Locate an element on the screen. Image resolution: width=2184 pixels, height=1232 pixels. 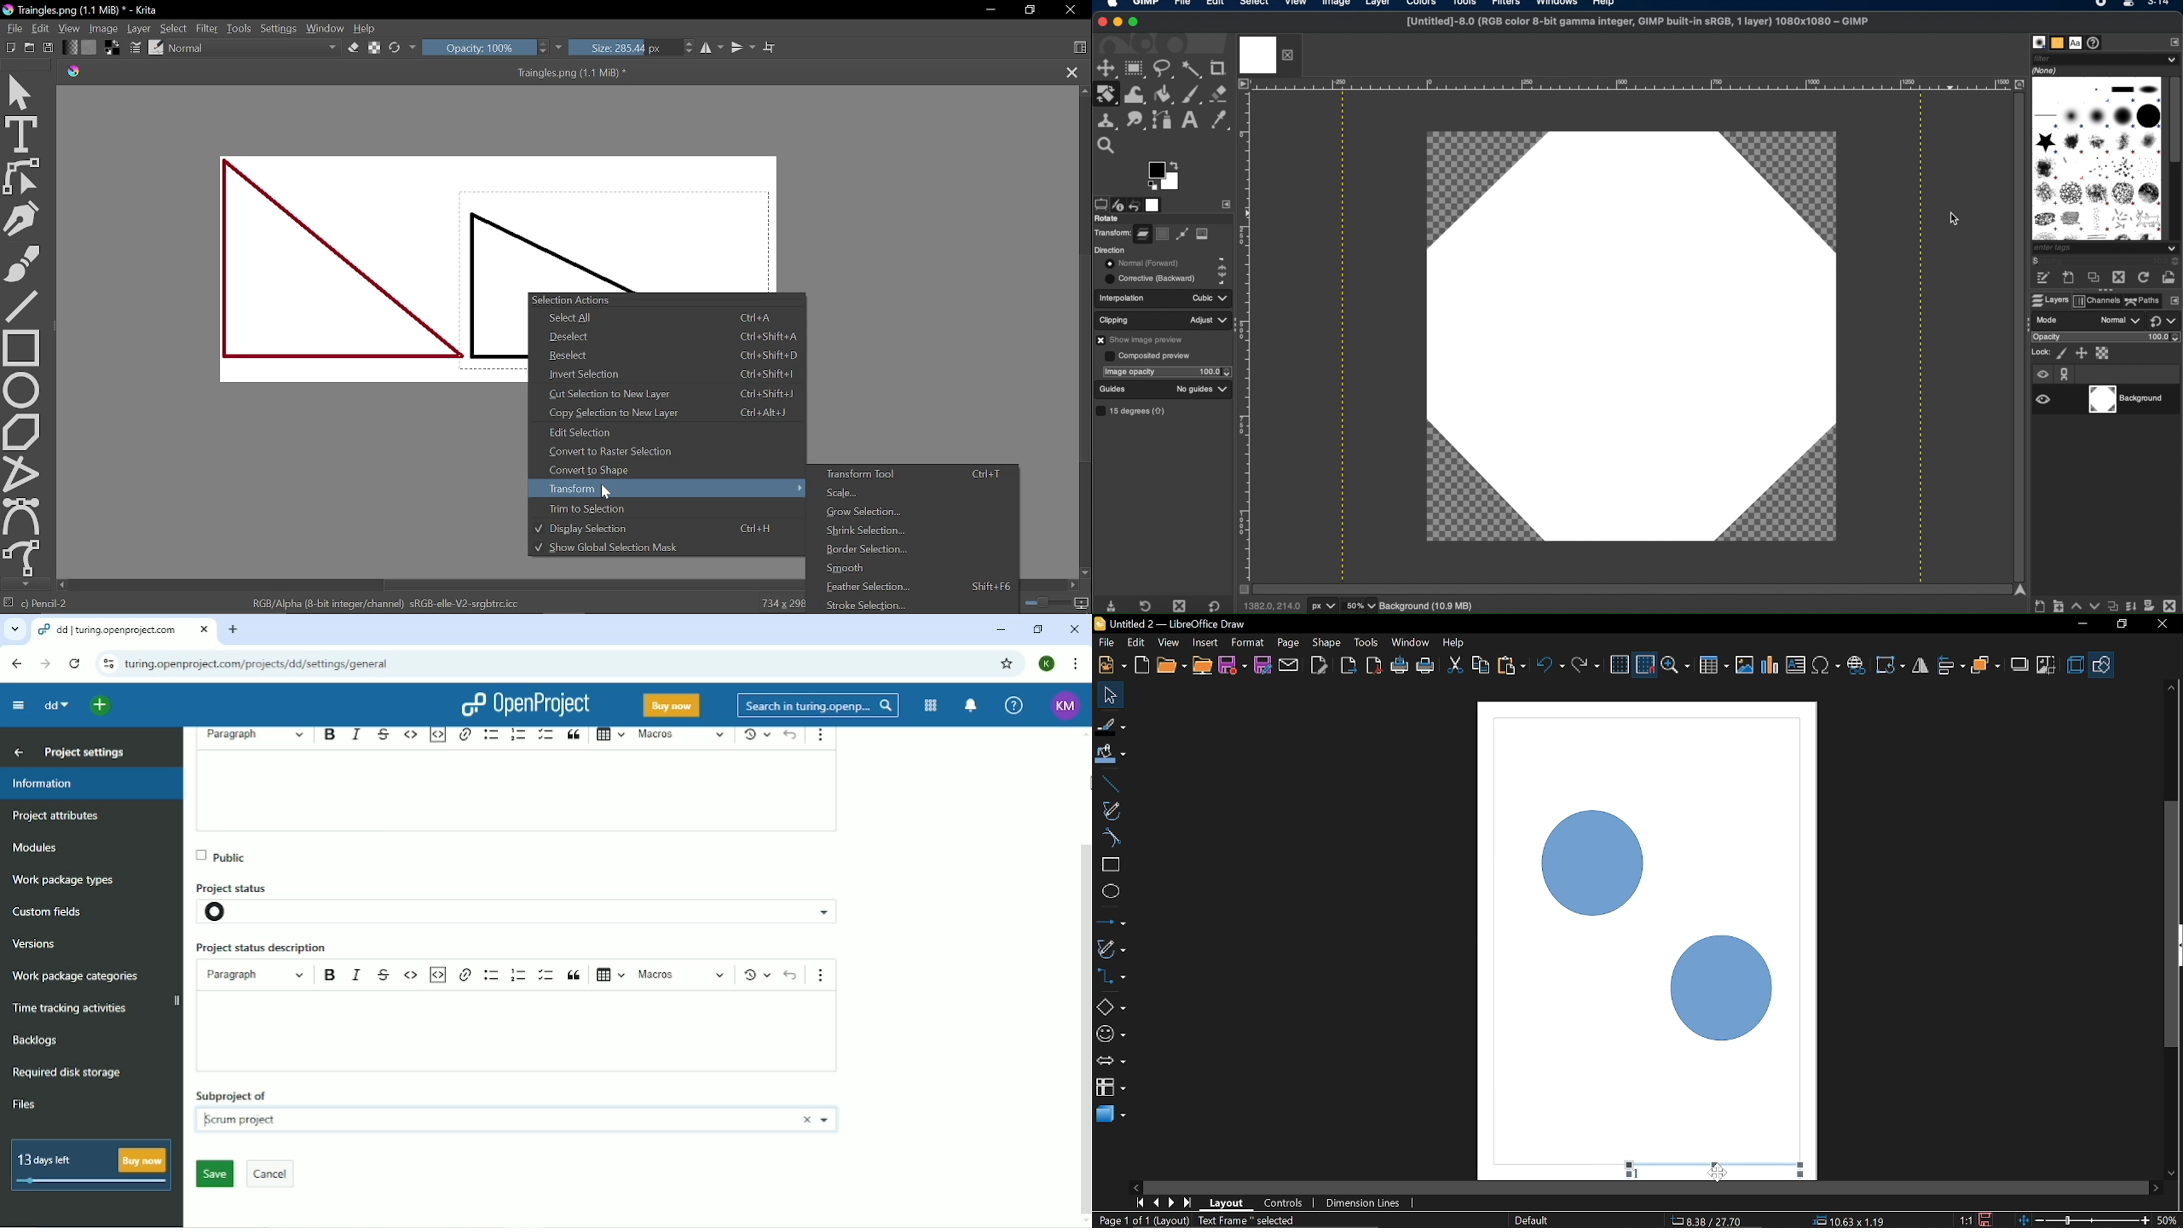
Edit selection is located at coordinates (667, 432).